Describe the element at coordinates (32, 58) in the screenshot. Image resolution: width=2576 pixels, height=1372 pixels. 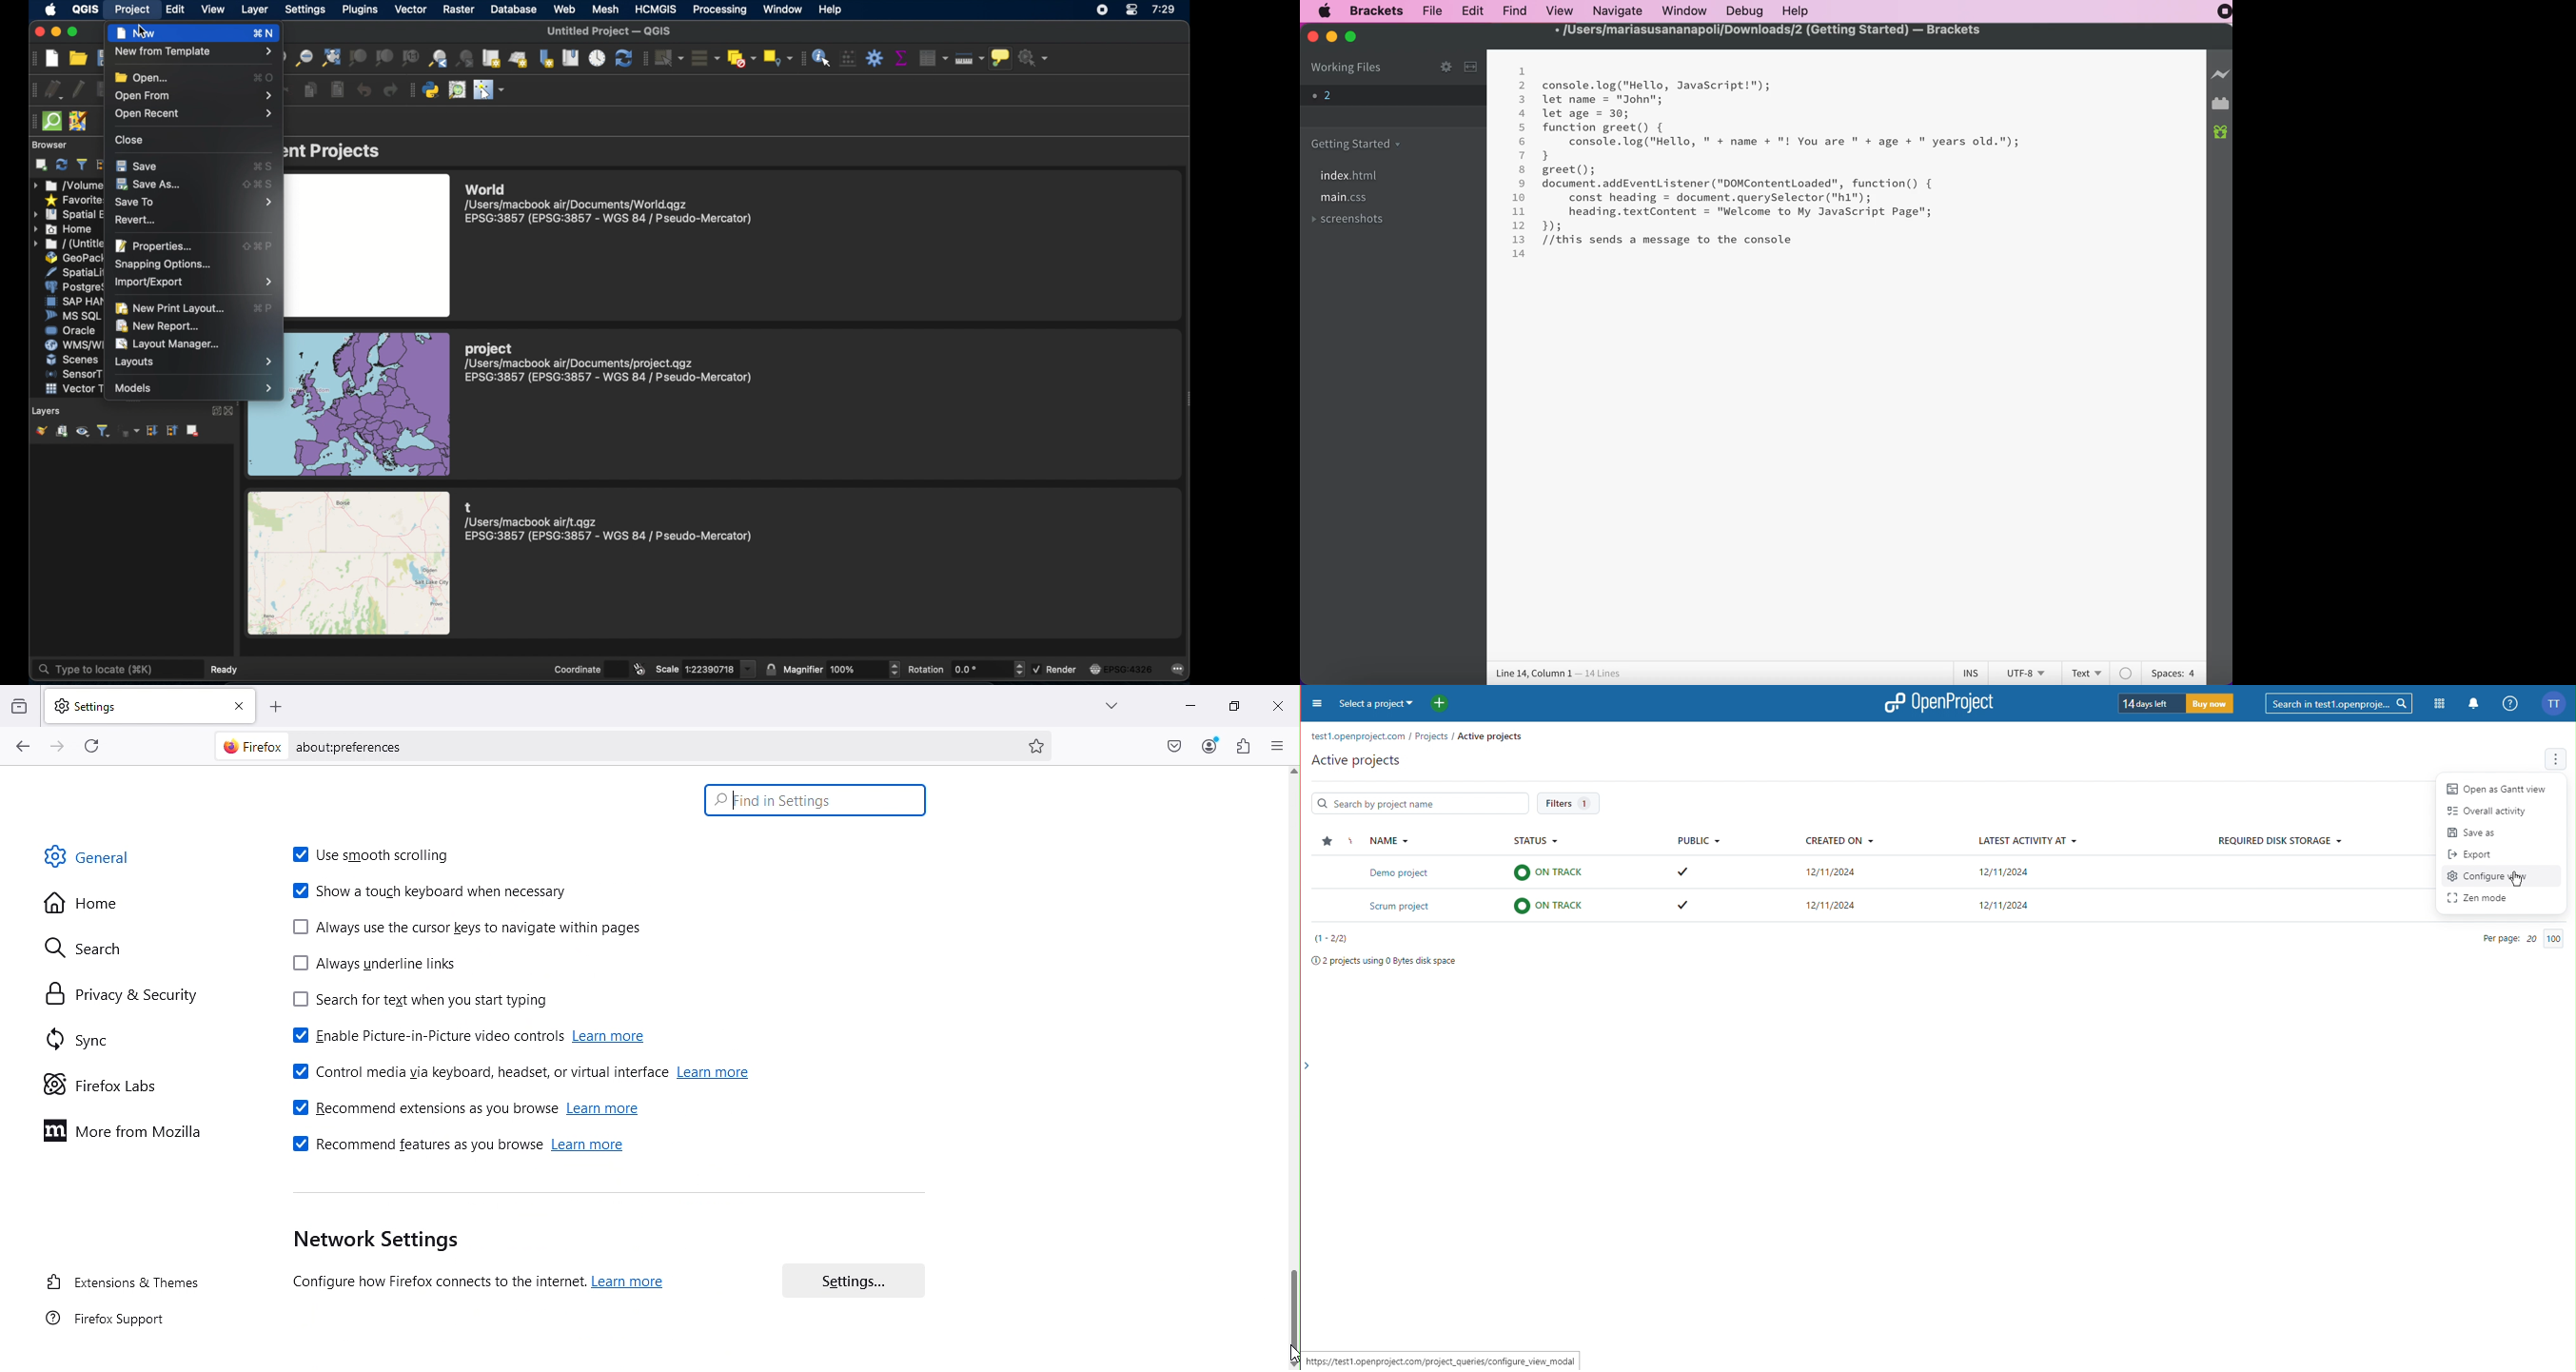
I see `project toolbar` at that location.